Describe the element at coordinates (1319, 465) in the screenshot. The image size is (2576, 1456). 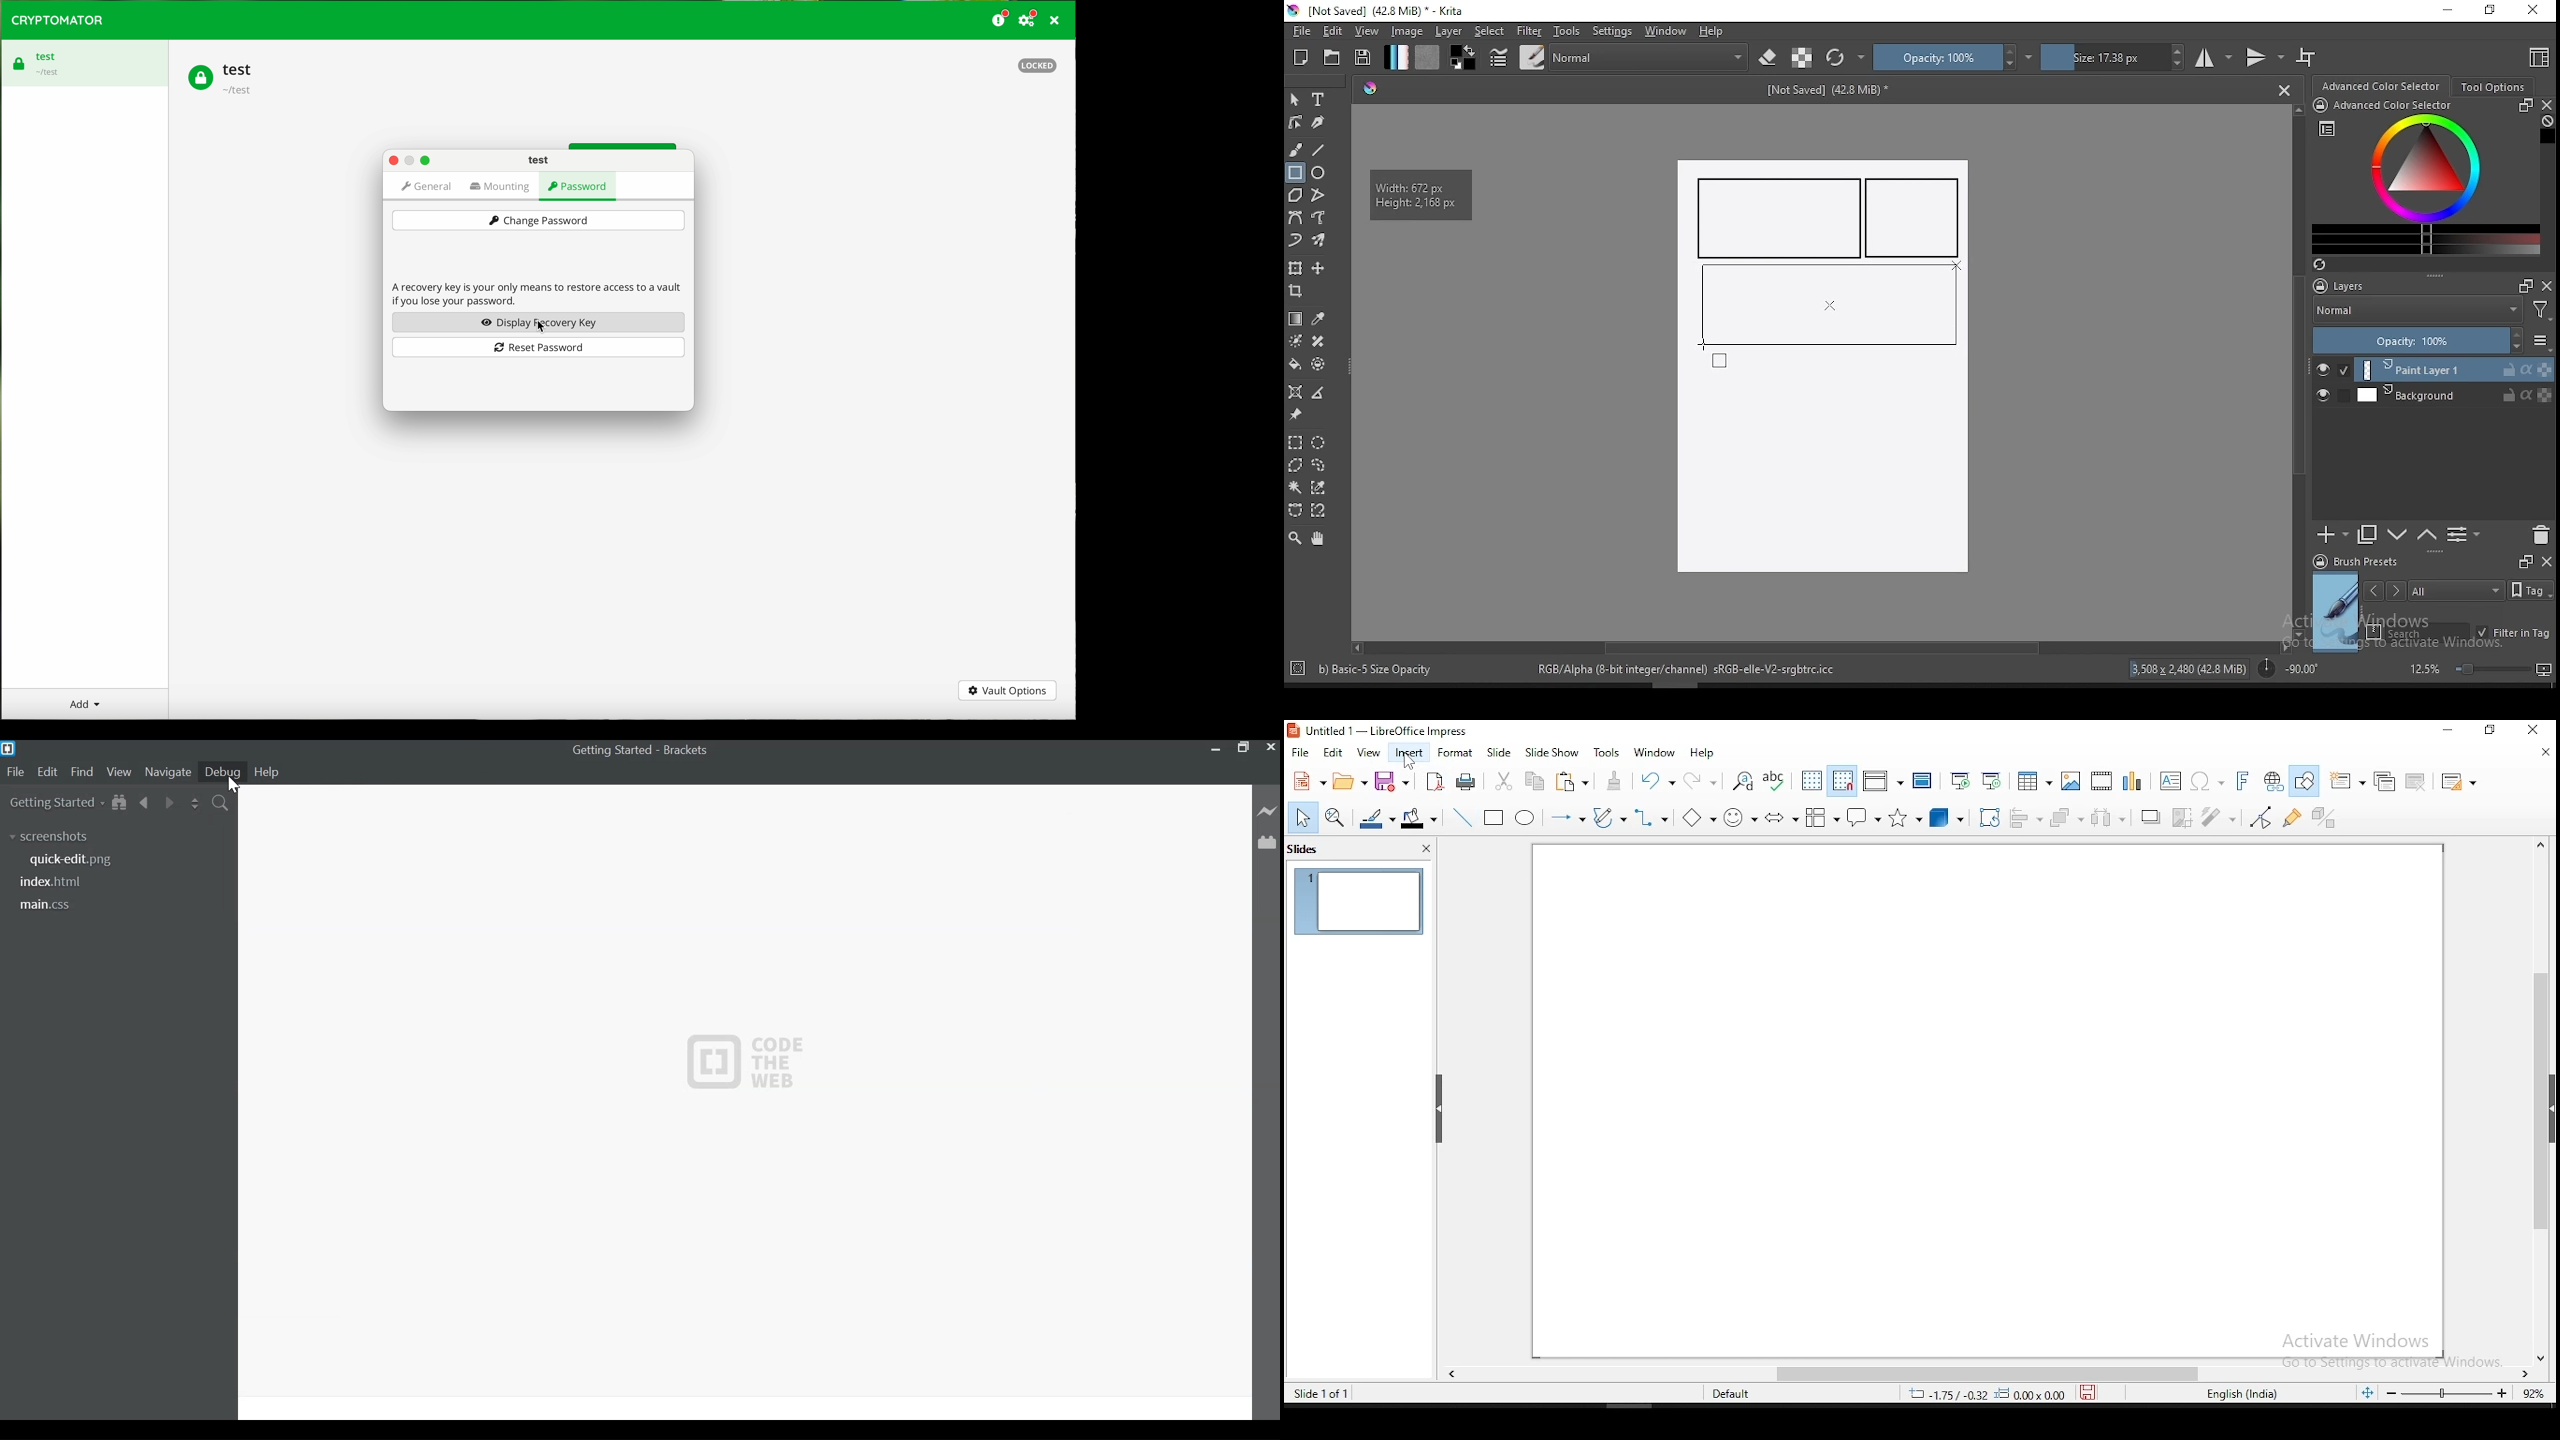
I see `freehand selection tool` at that location.